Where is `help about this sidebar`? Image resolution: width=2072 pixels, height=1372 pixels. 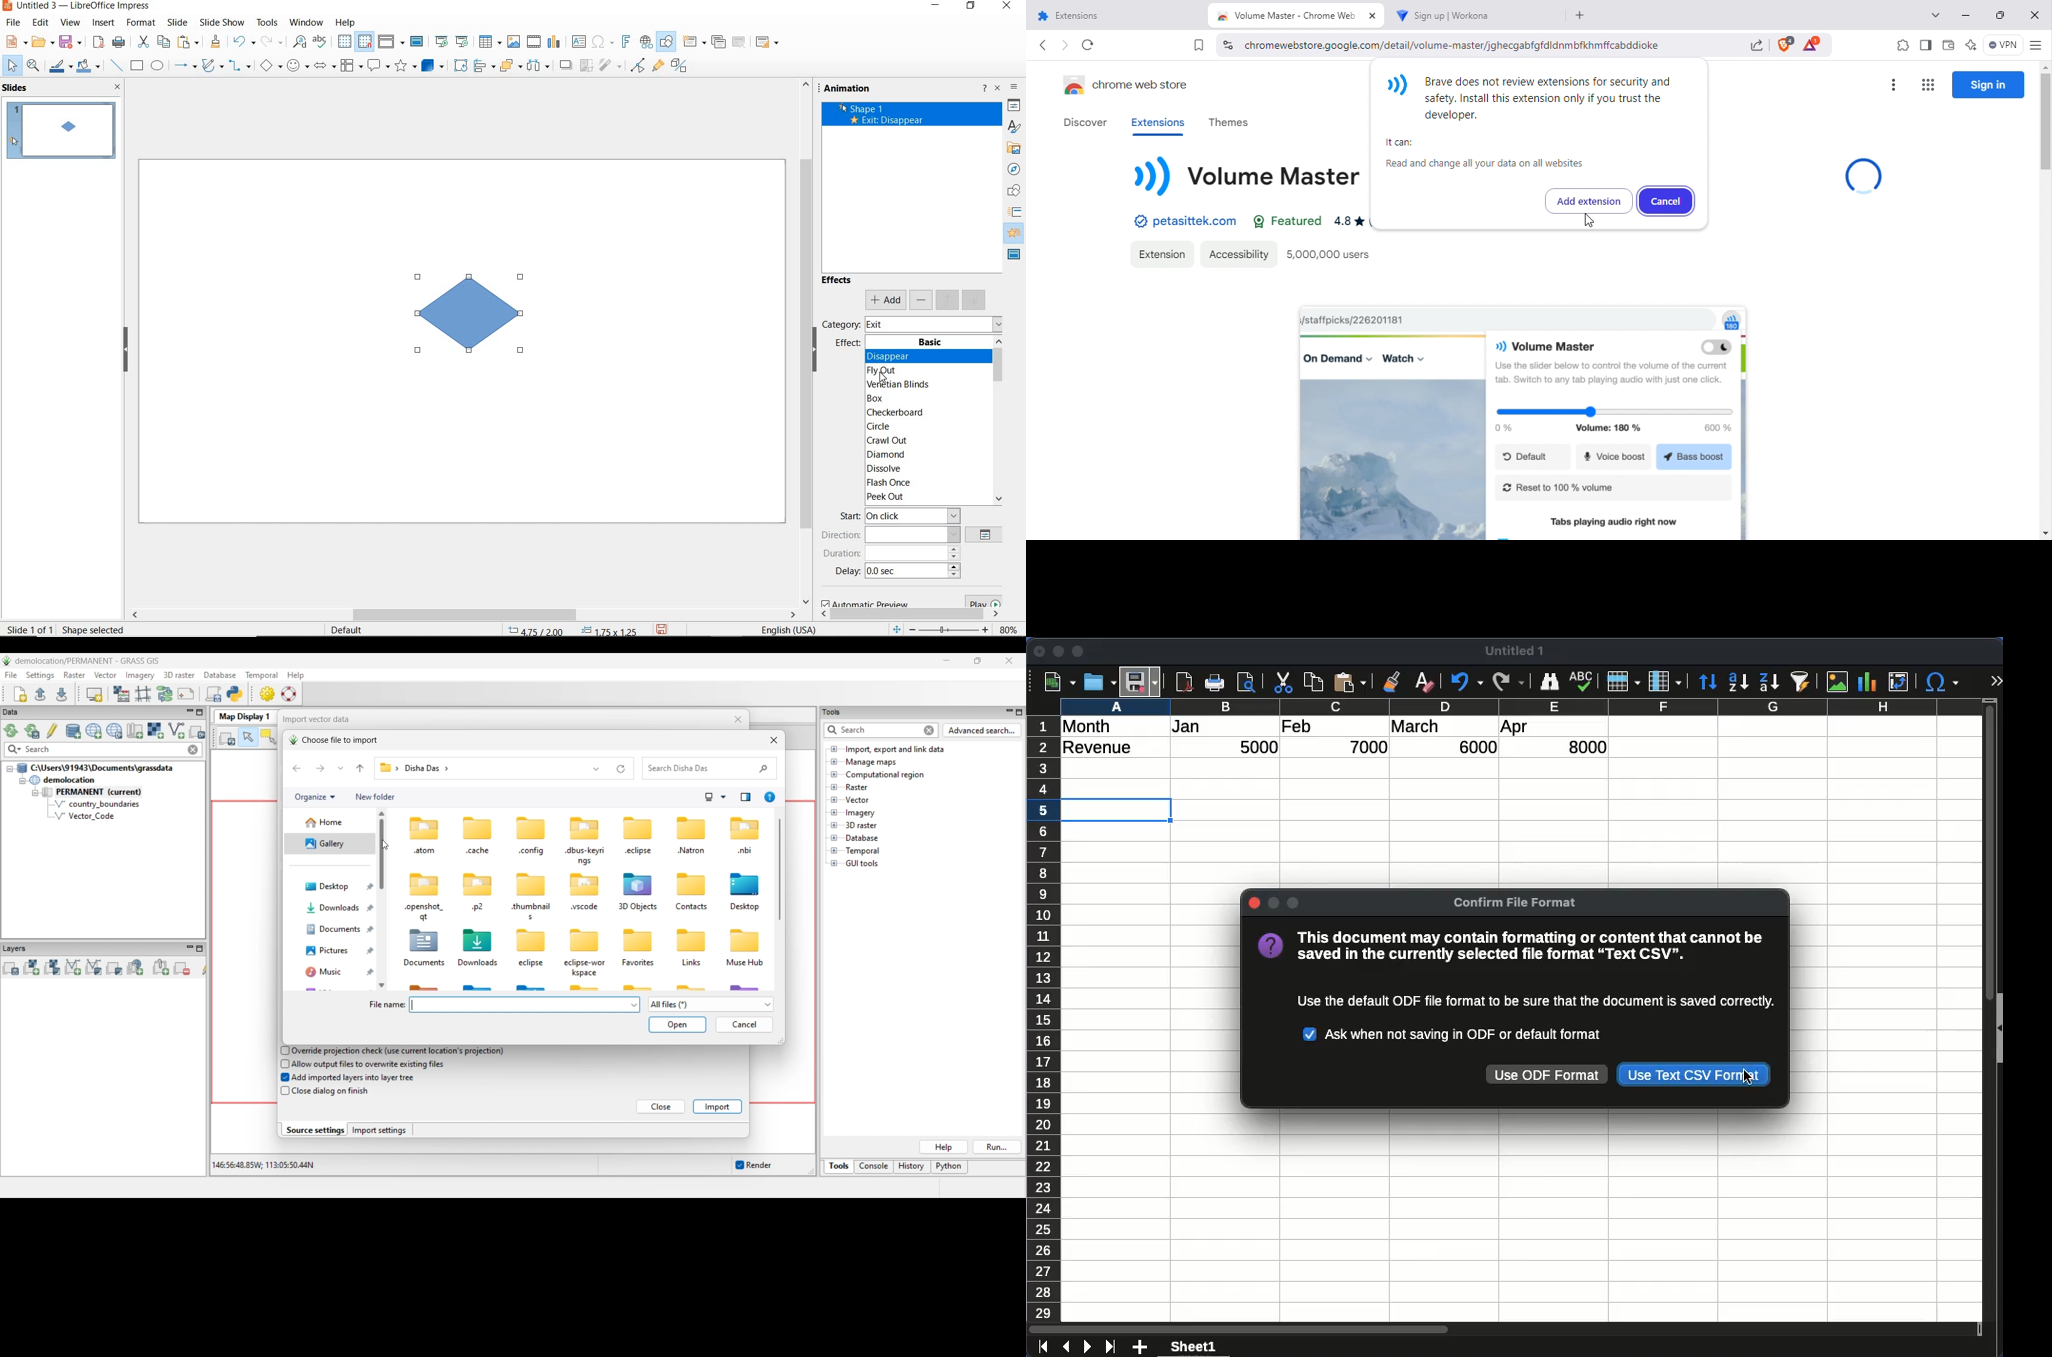
help about this sidebar is located at coordinates (985, 90).